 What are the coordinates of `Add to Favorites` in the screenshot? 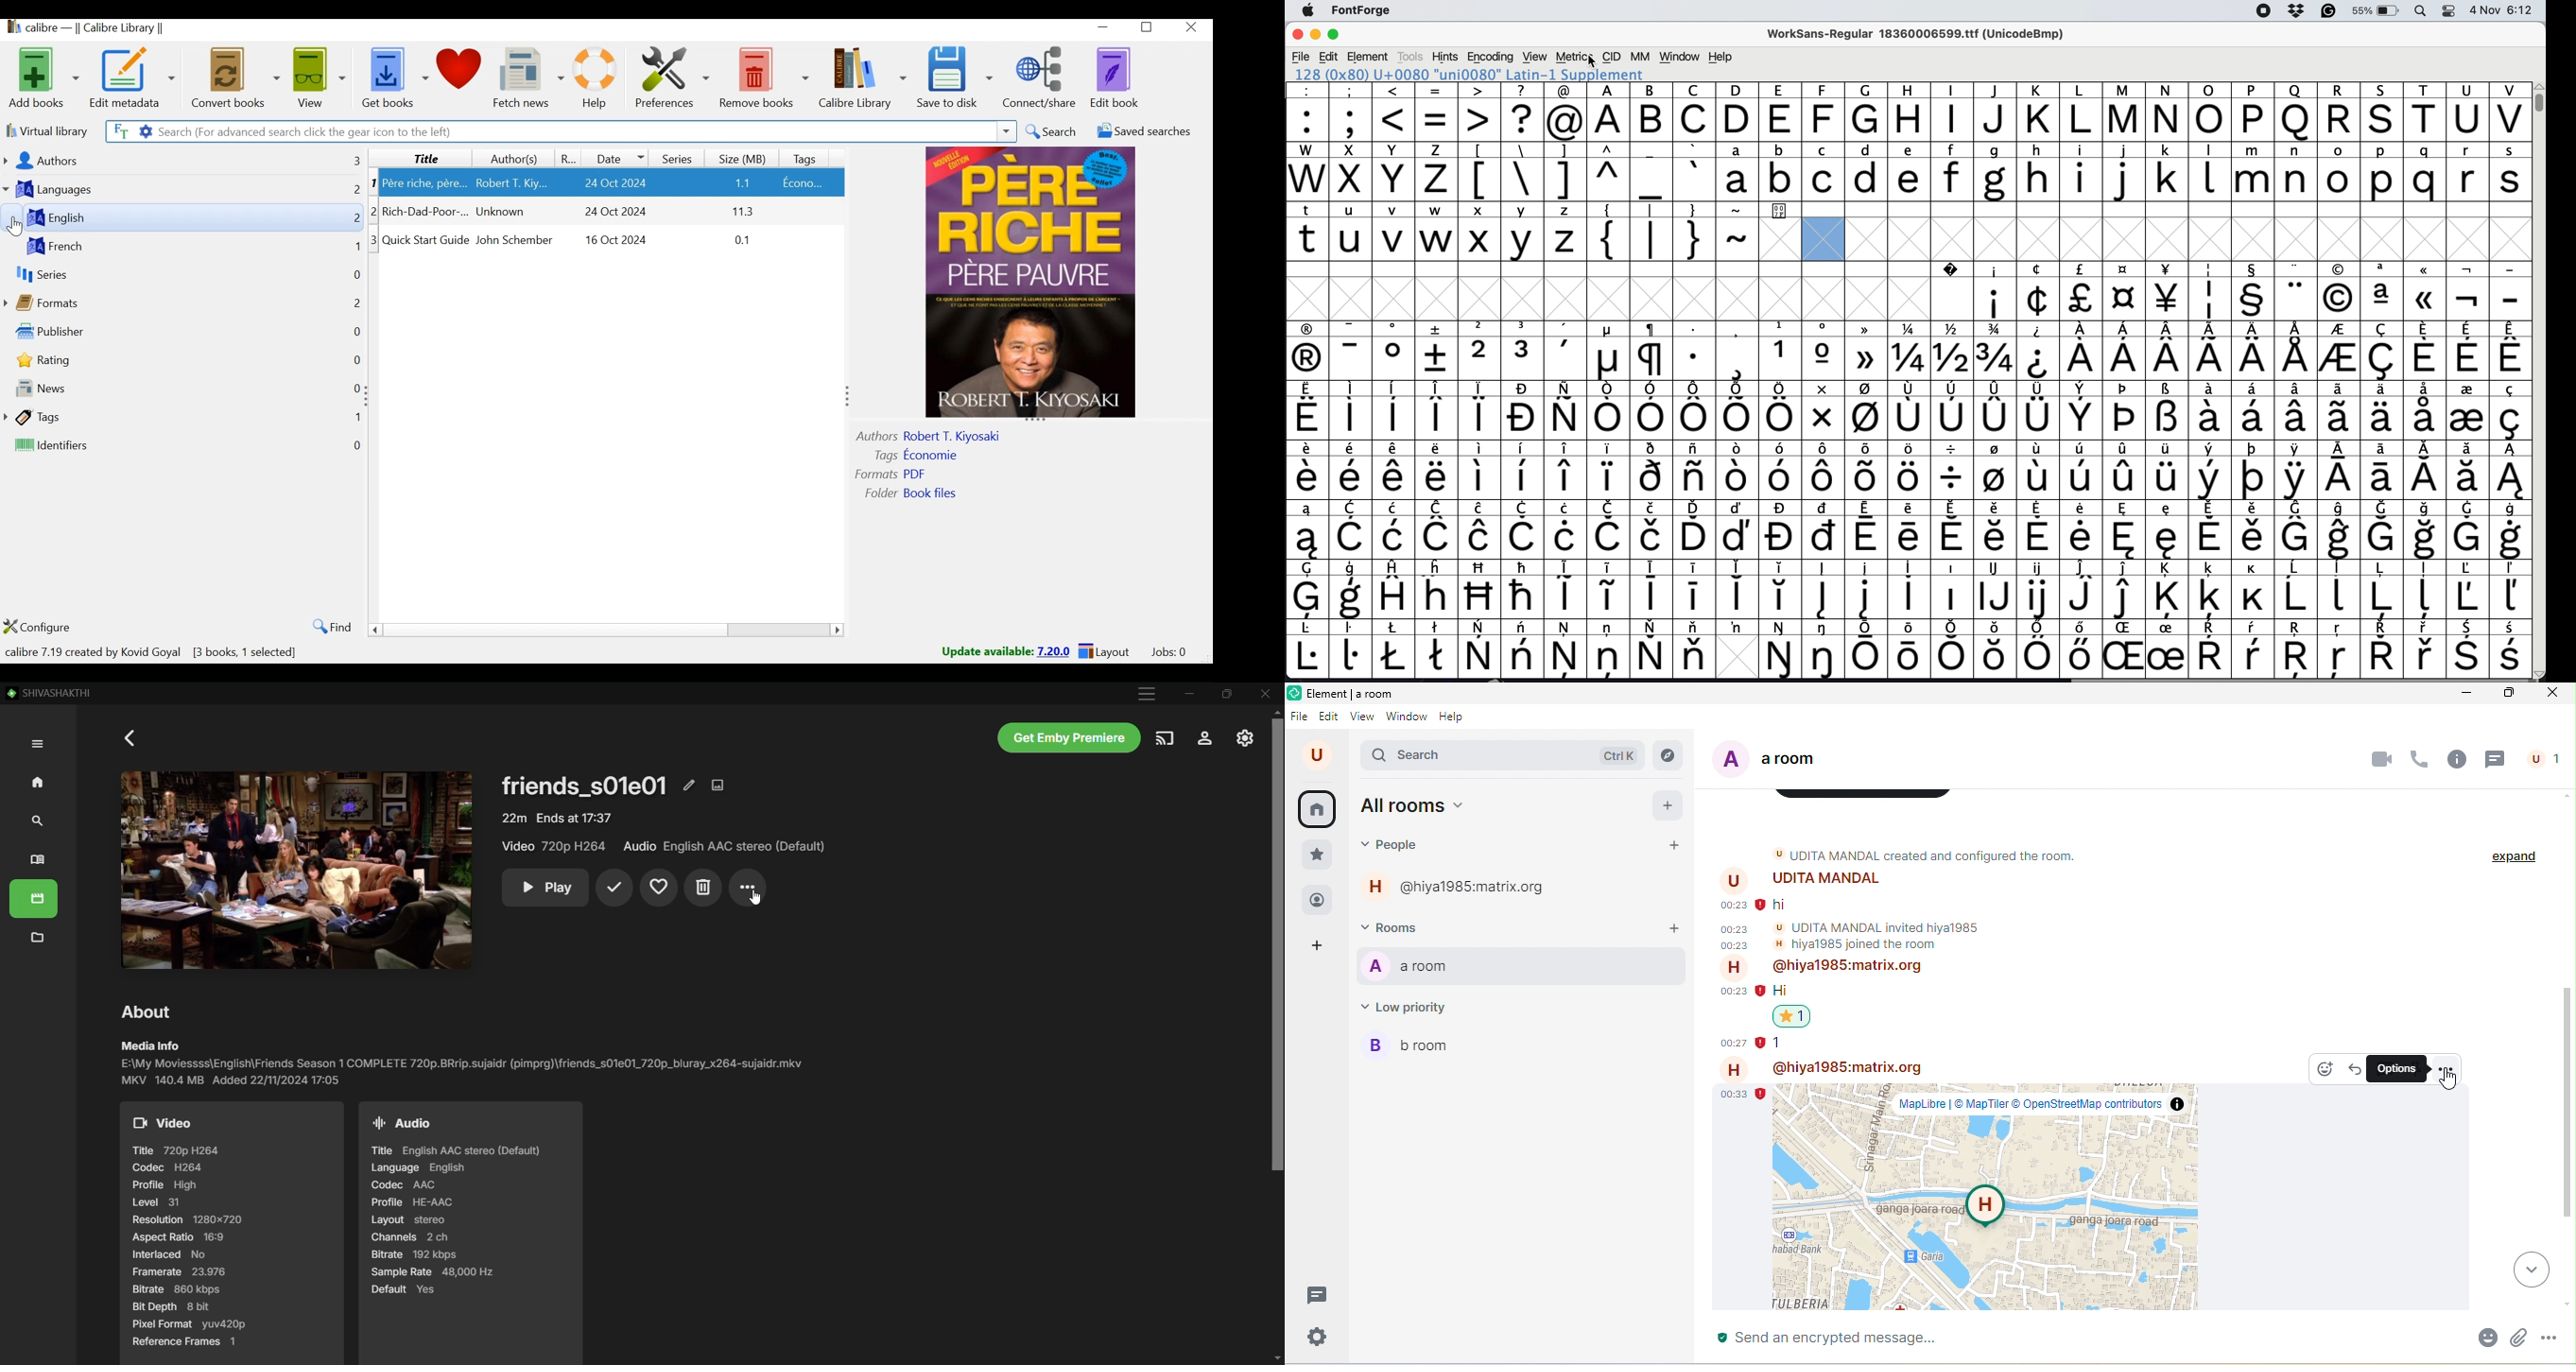 It's located at (660, 888).